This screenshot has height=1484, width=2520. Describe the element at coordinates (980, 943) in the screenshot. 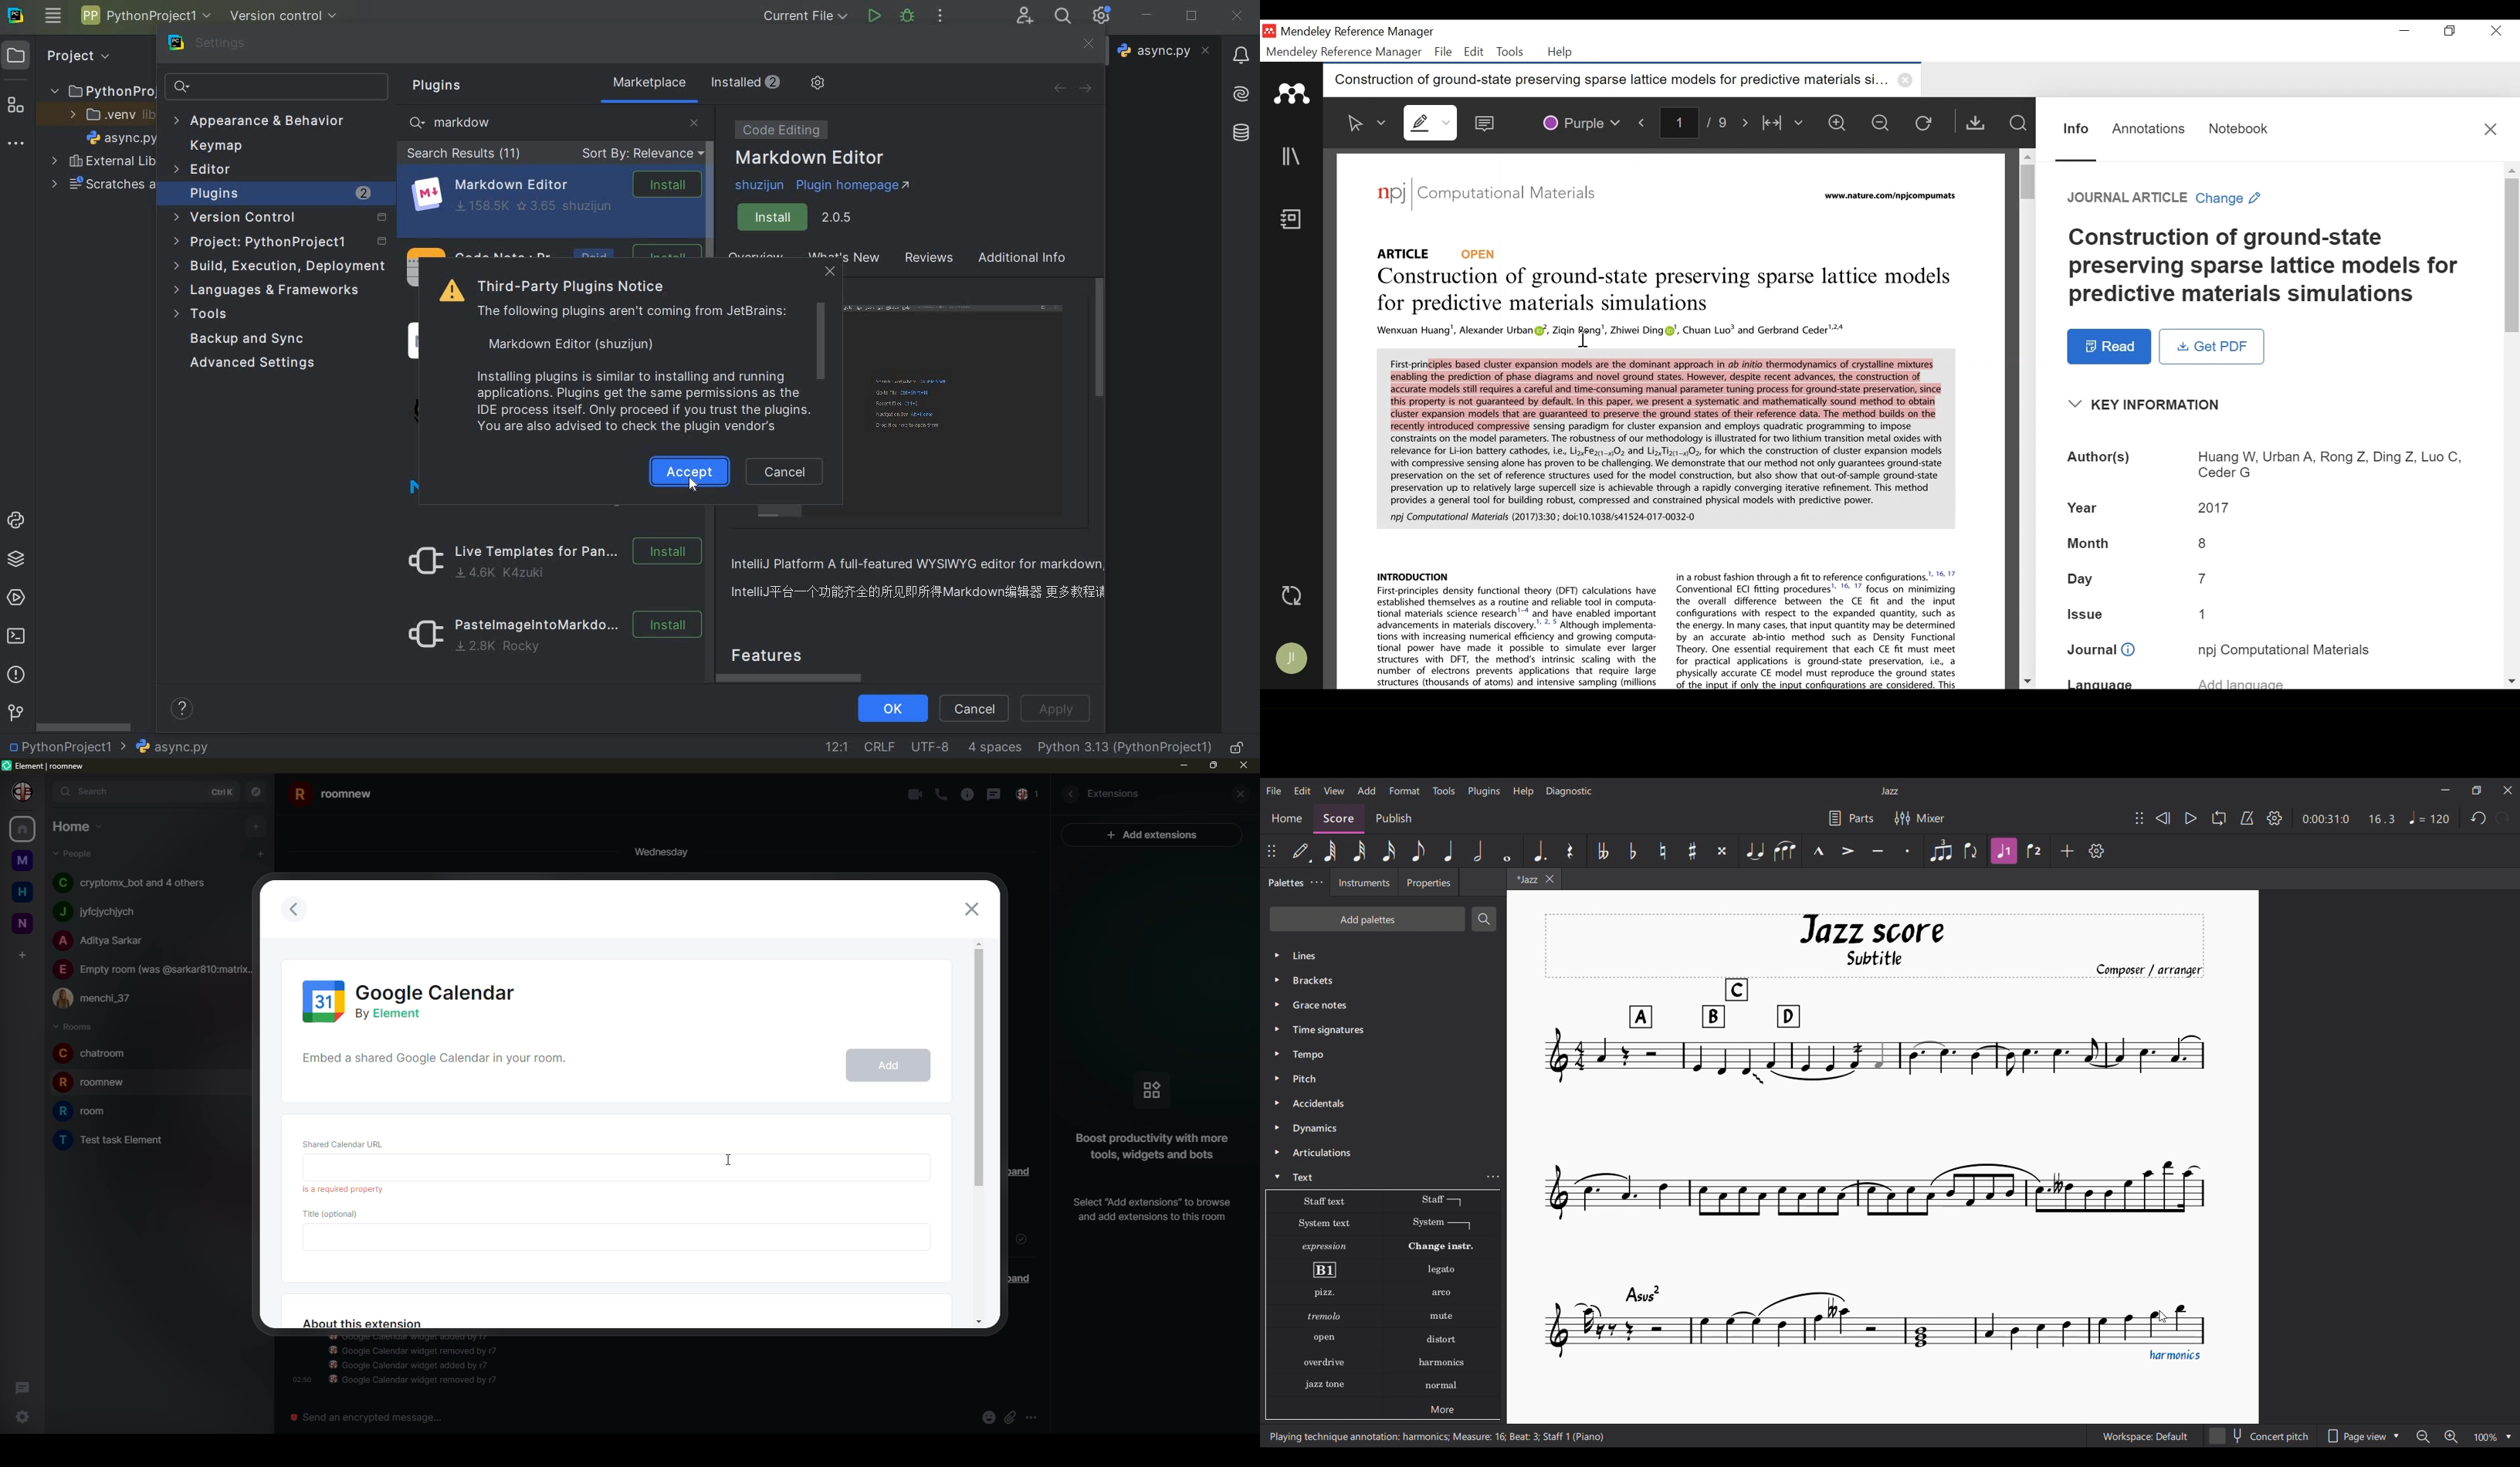

I see `move up` at that location.